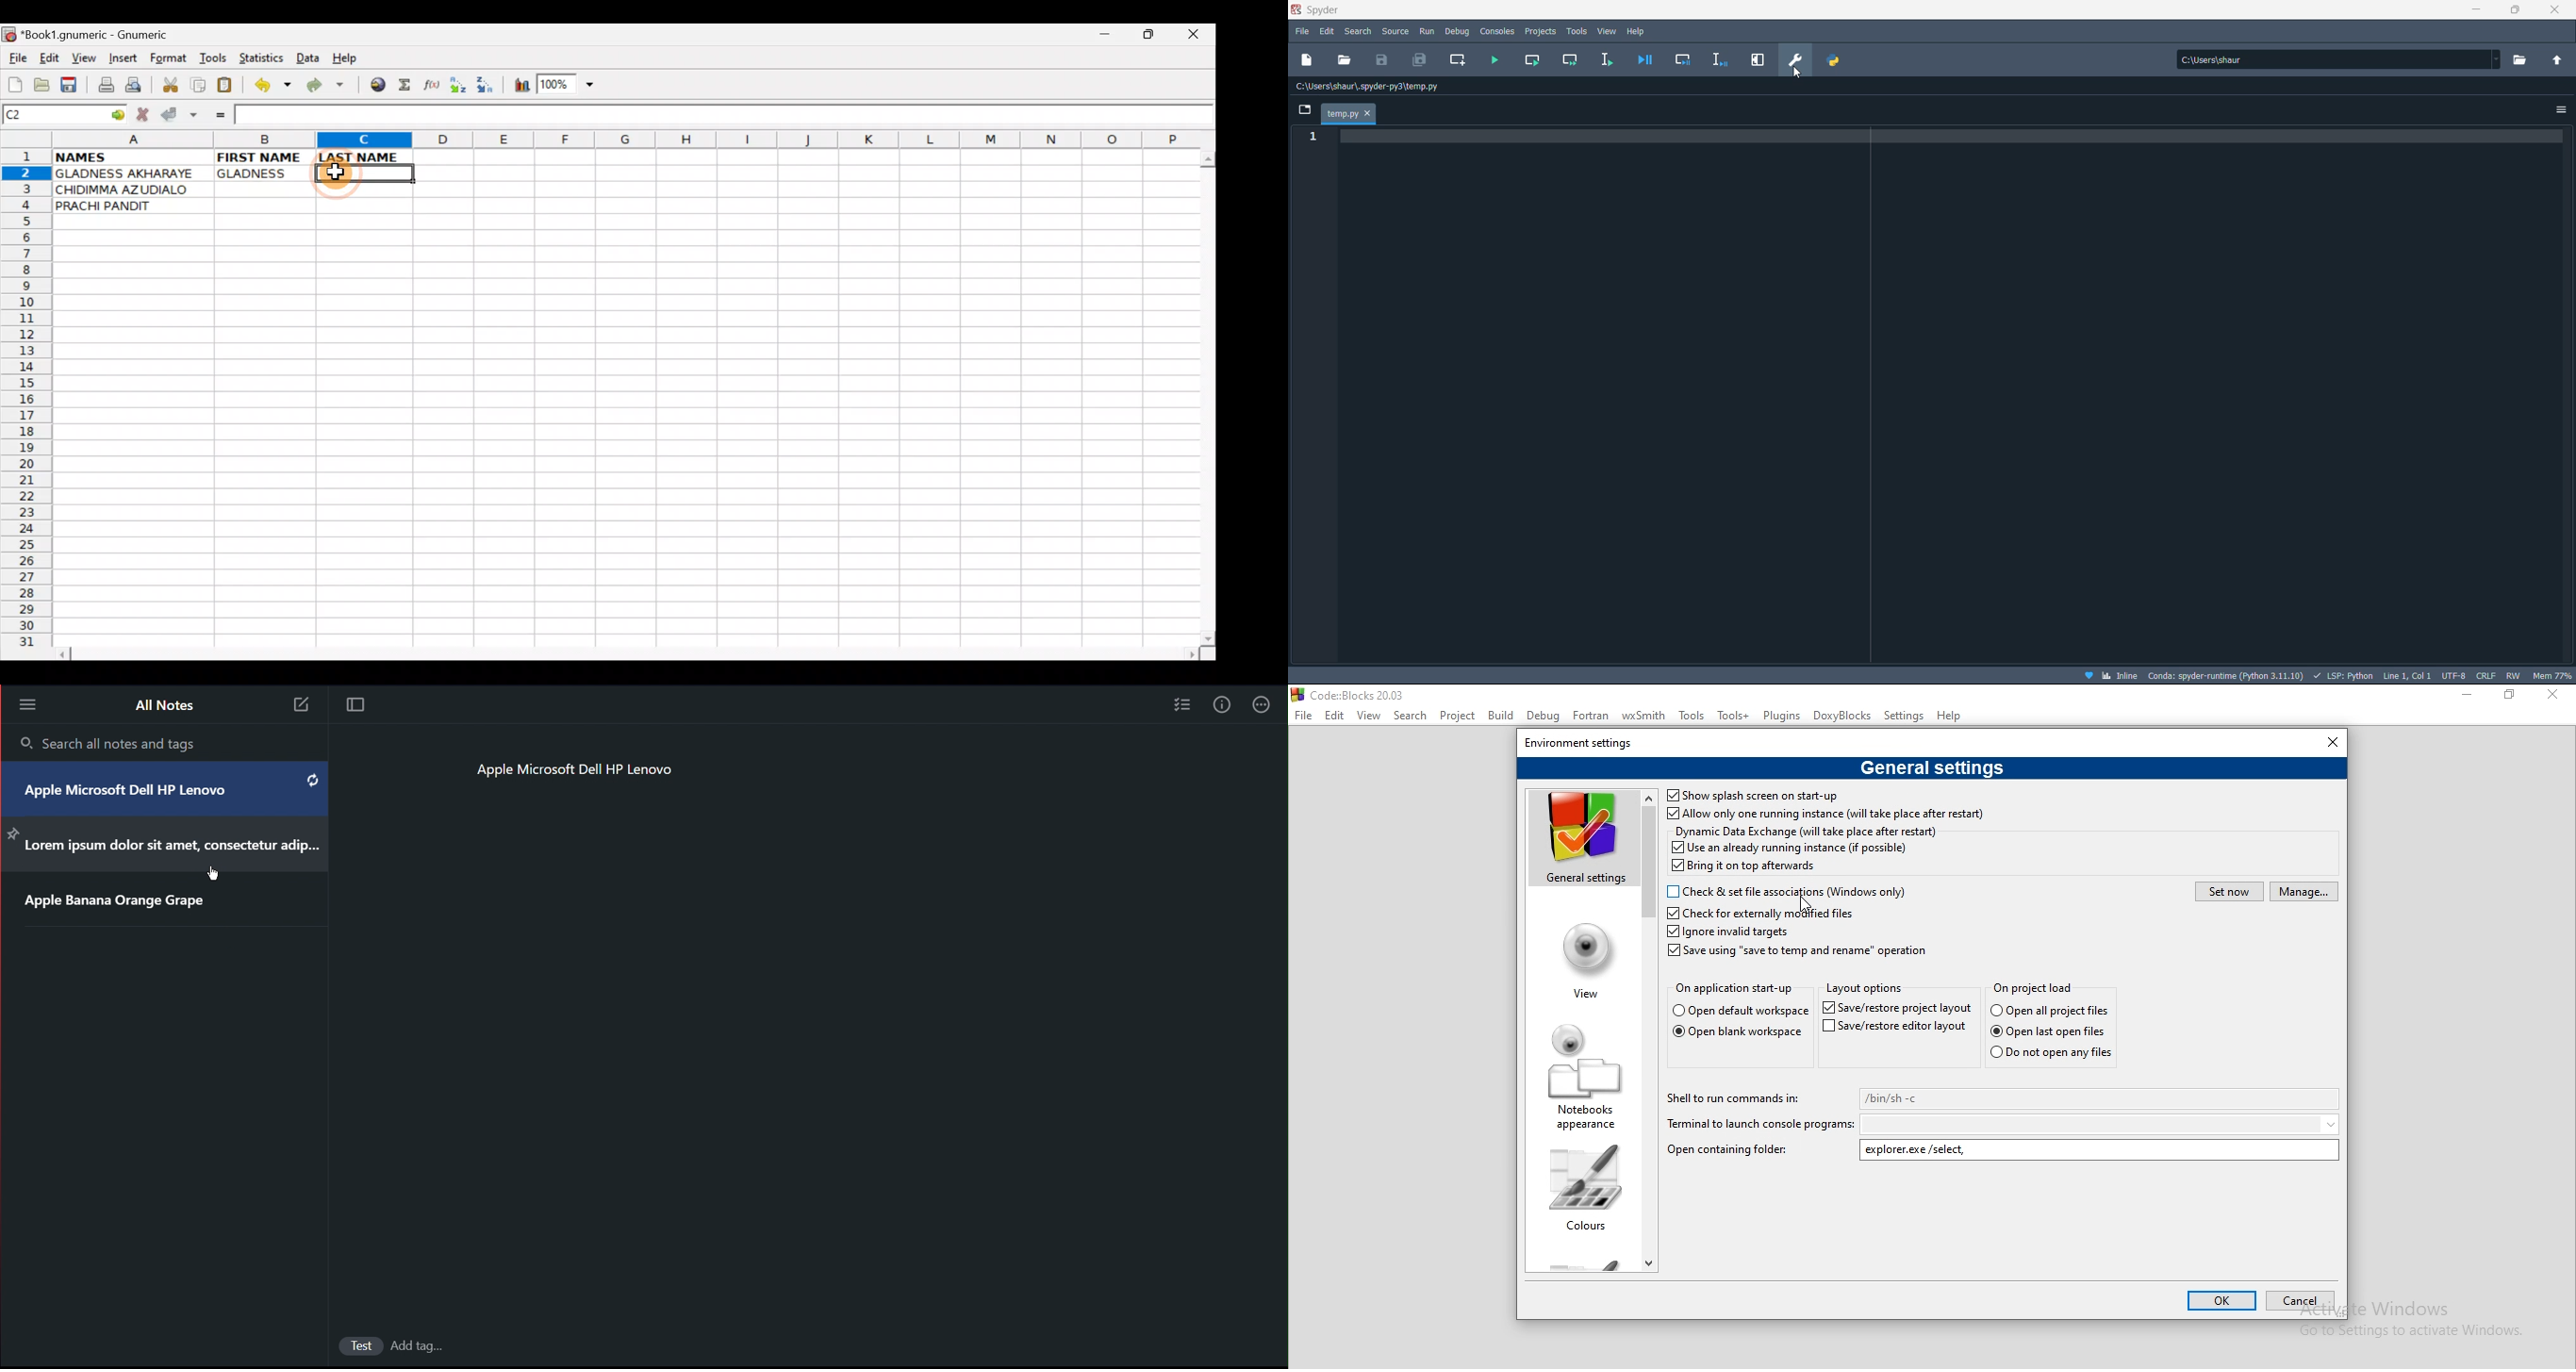 This screenshot has height=1372, width=2576. I want to click on Info, so click(1221, 708).